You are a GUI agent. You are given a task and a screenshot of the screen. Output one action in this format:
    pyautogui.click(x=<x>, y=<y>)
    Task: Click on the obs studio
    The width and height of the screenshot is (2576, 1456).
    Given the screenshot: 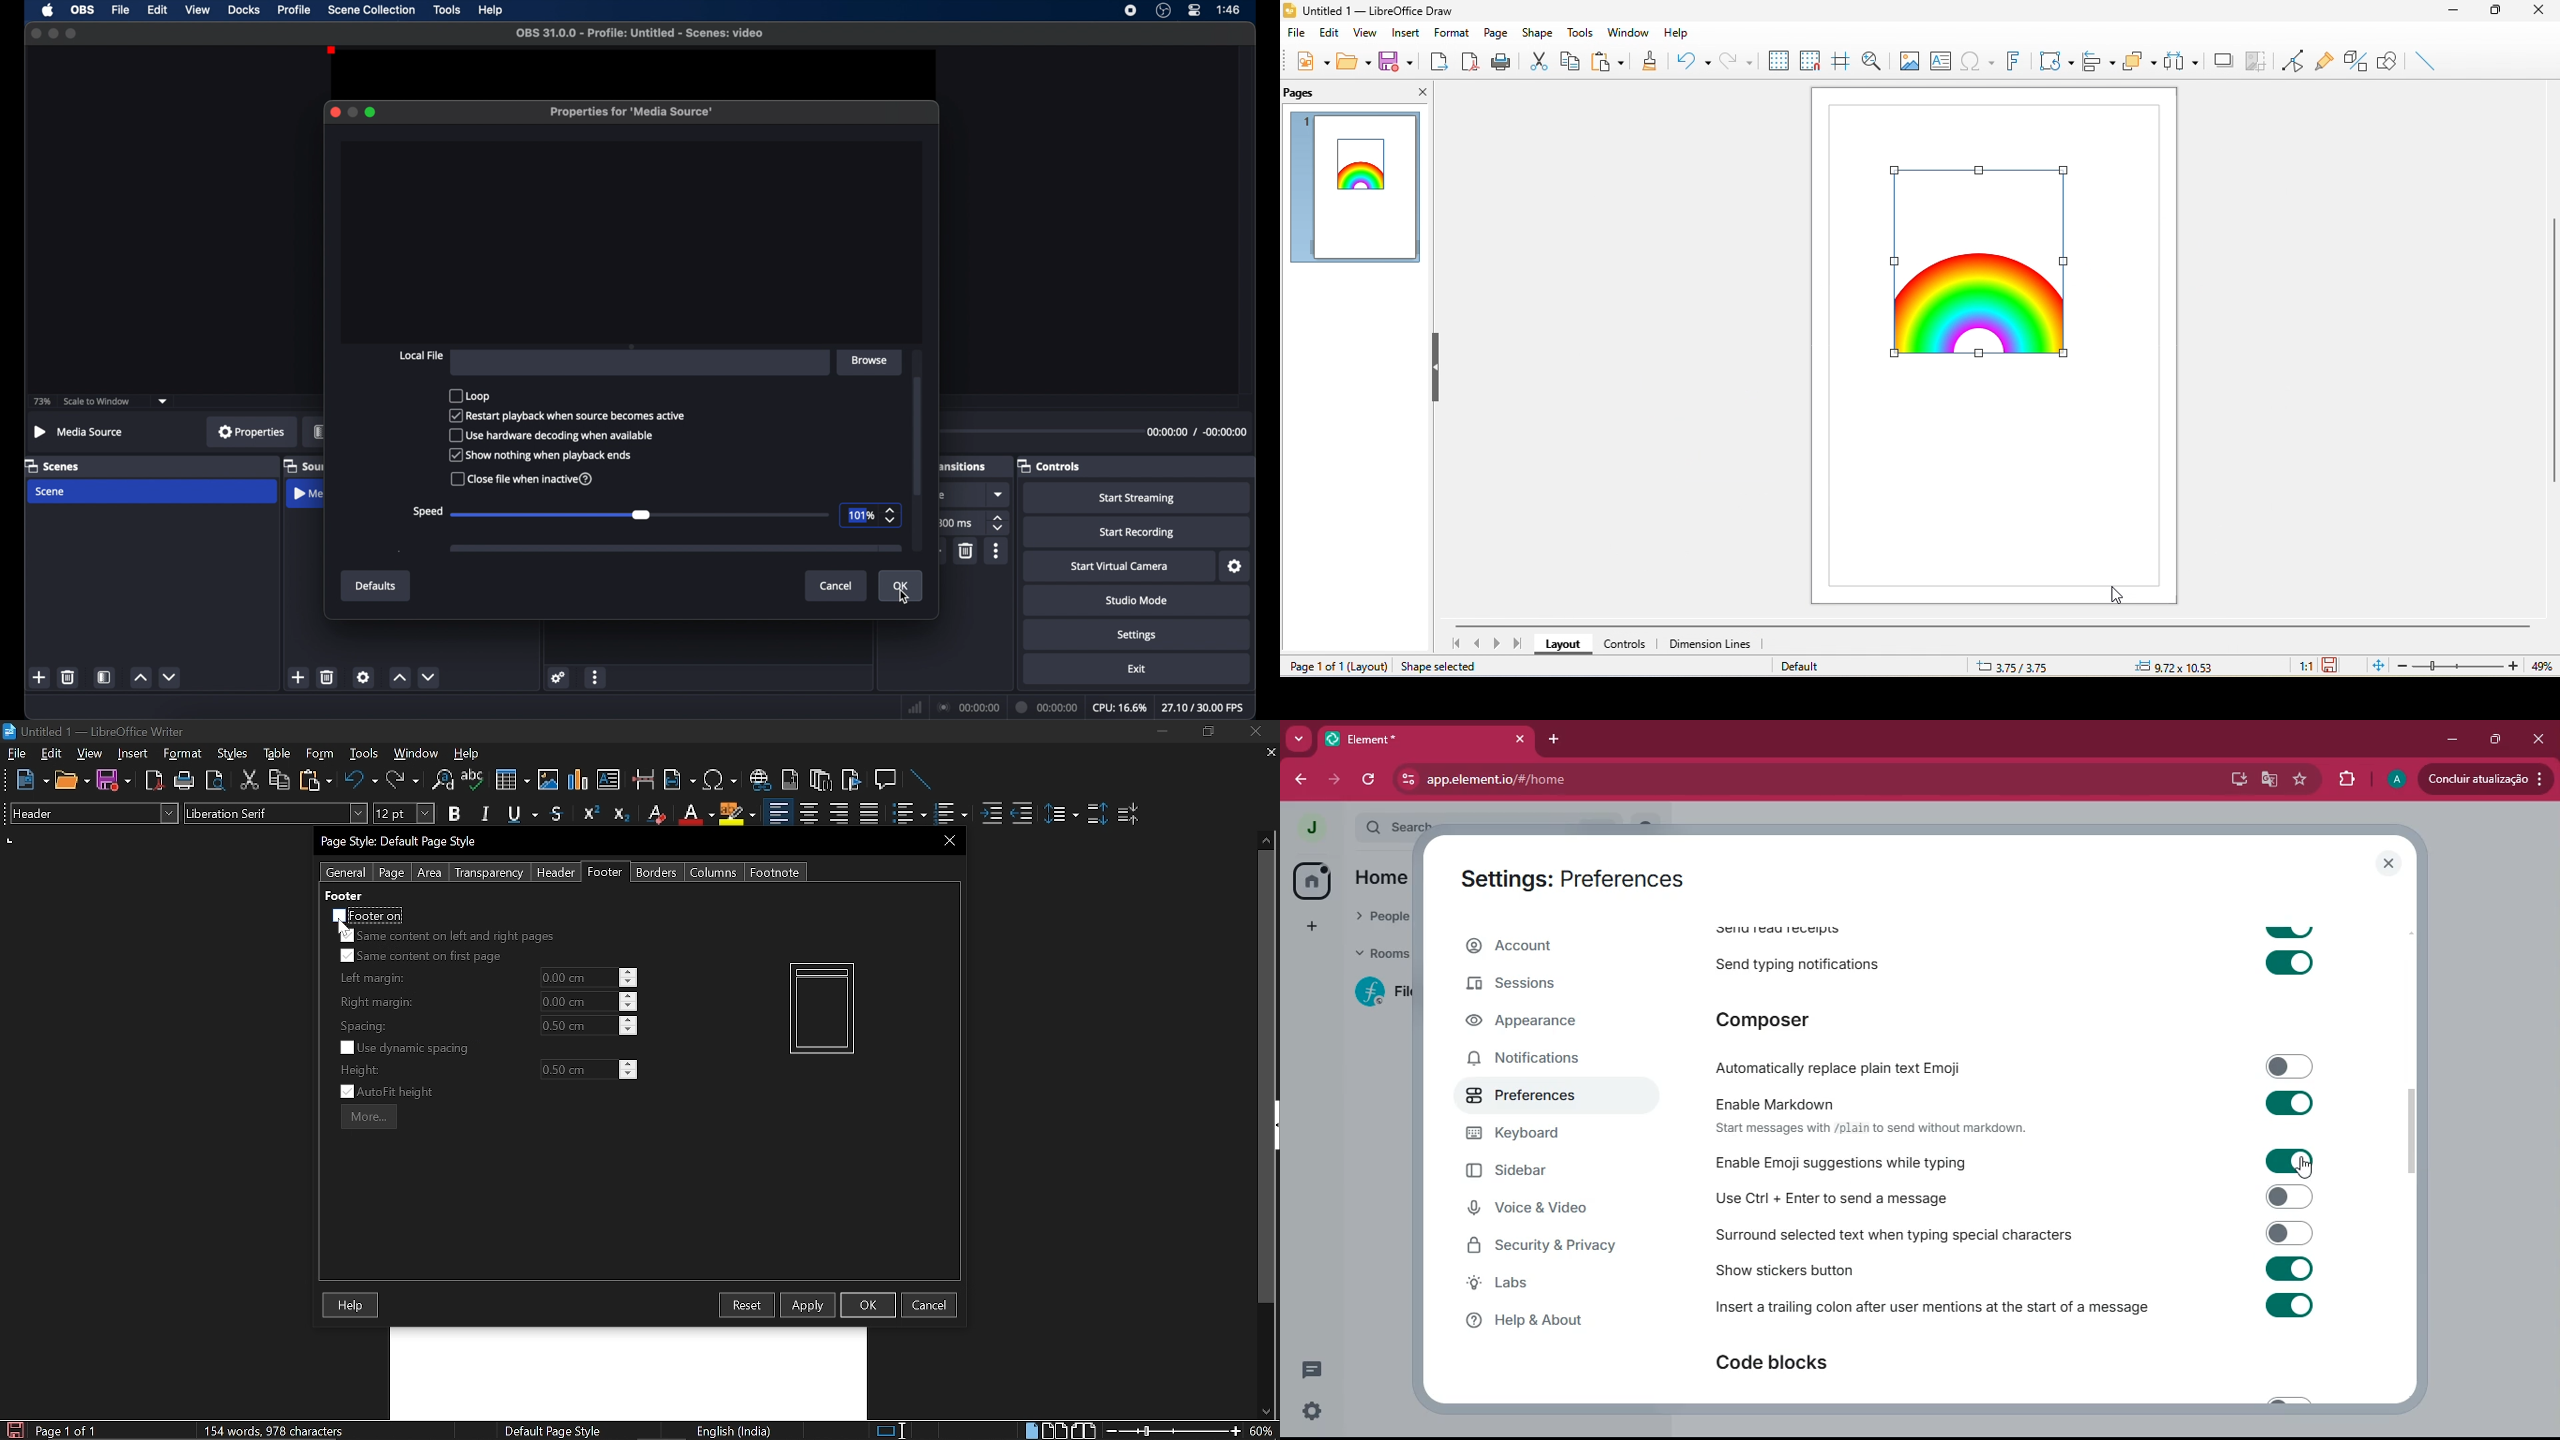 What is the action you would take?
    pyautogui.click(x=1163, y=10)
    